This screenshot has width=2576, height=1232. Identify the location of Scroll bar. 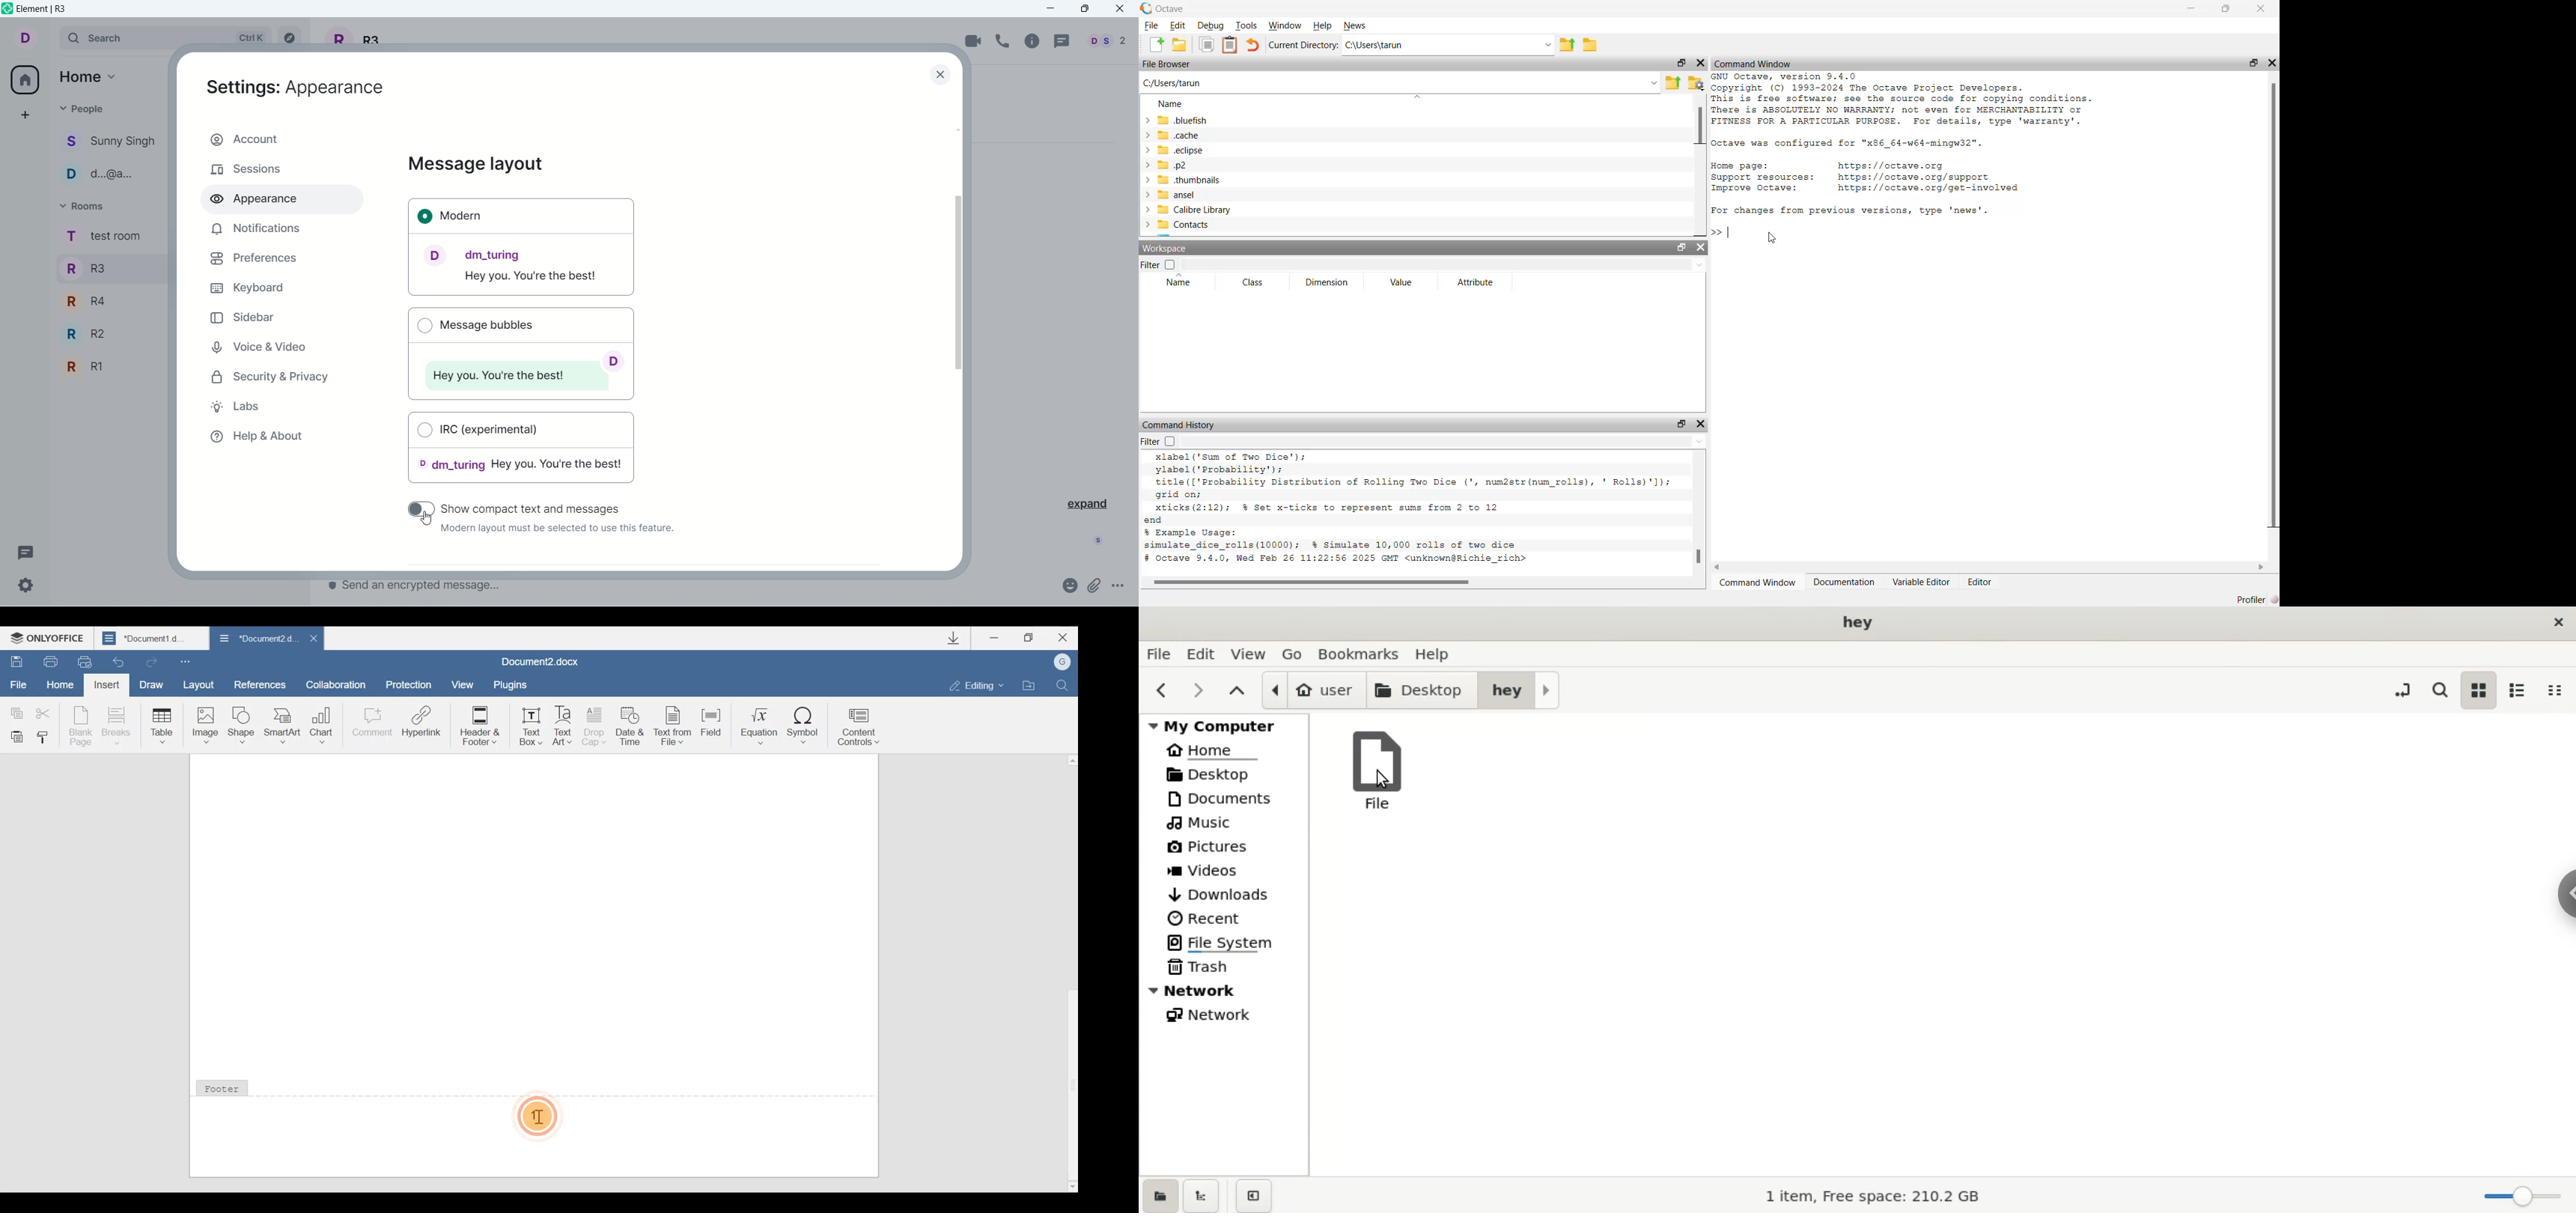
(1067, 971).